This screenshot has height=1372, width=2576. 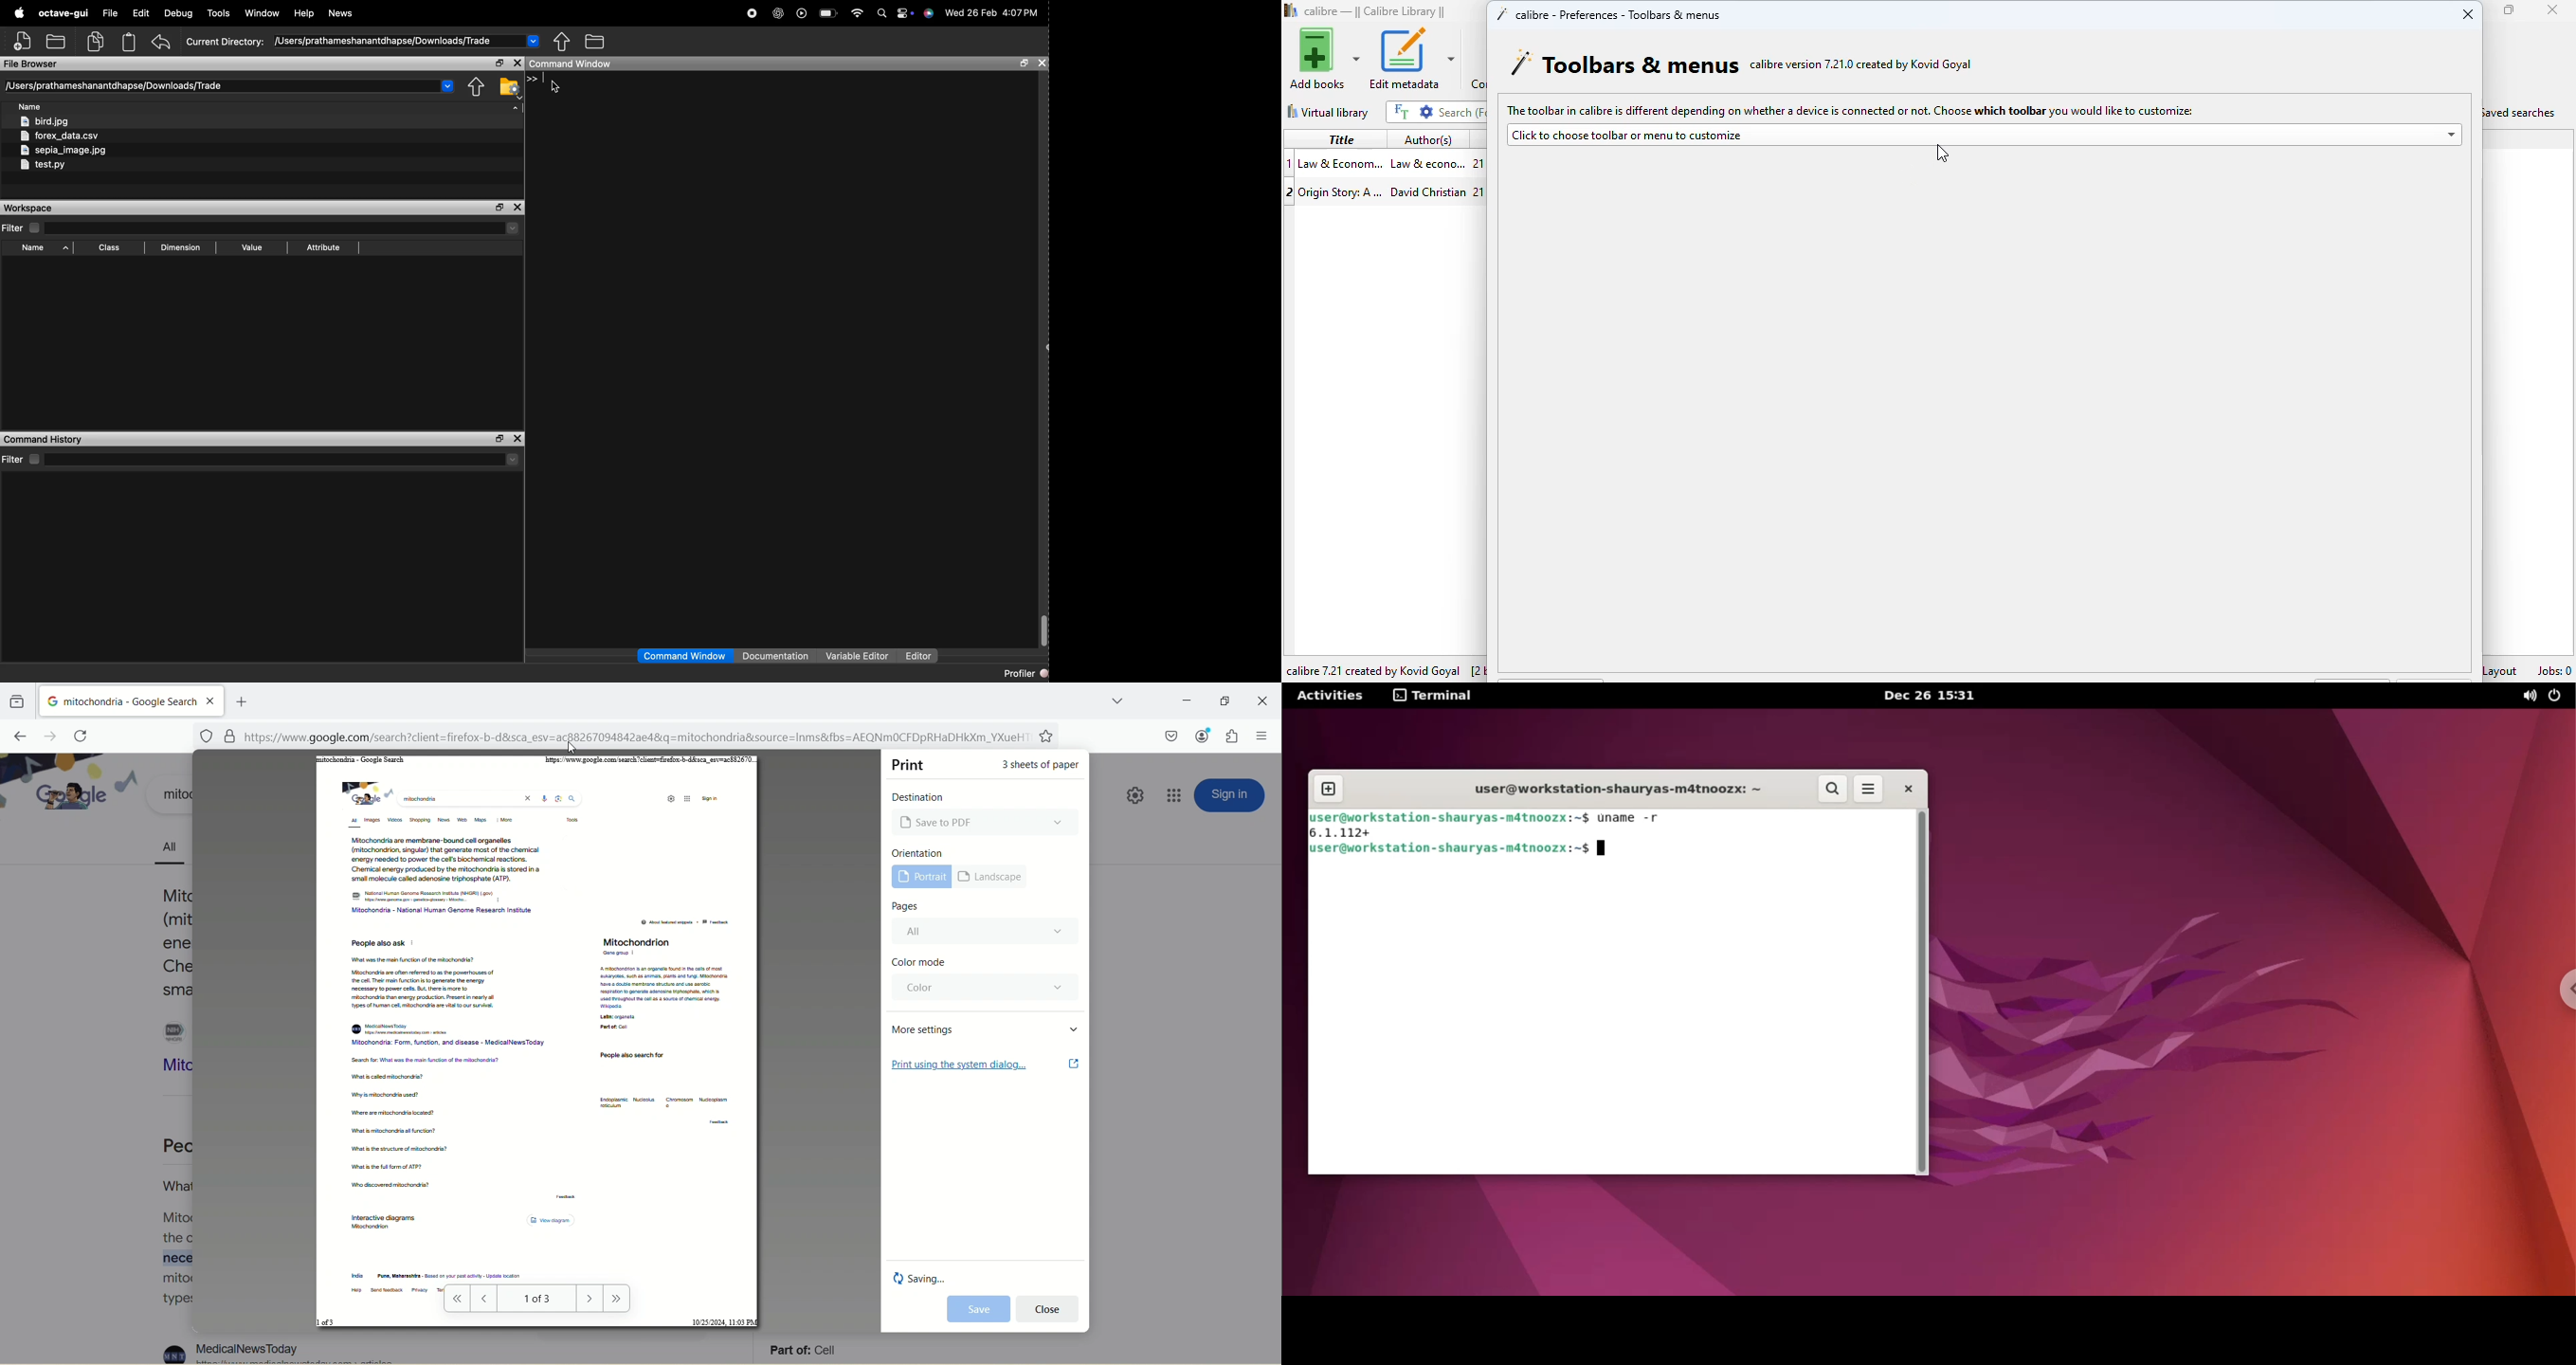 I want to click on Documentation , so click(x=777, y=655).